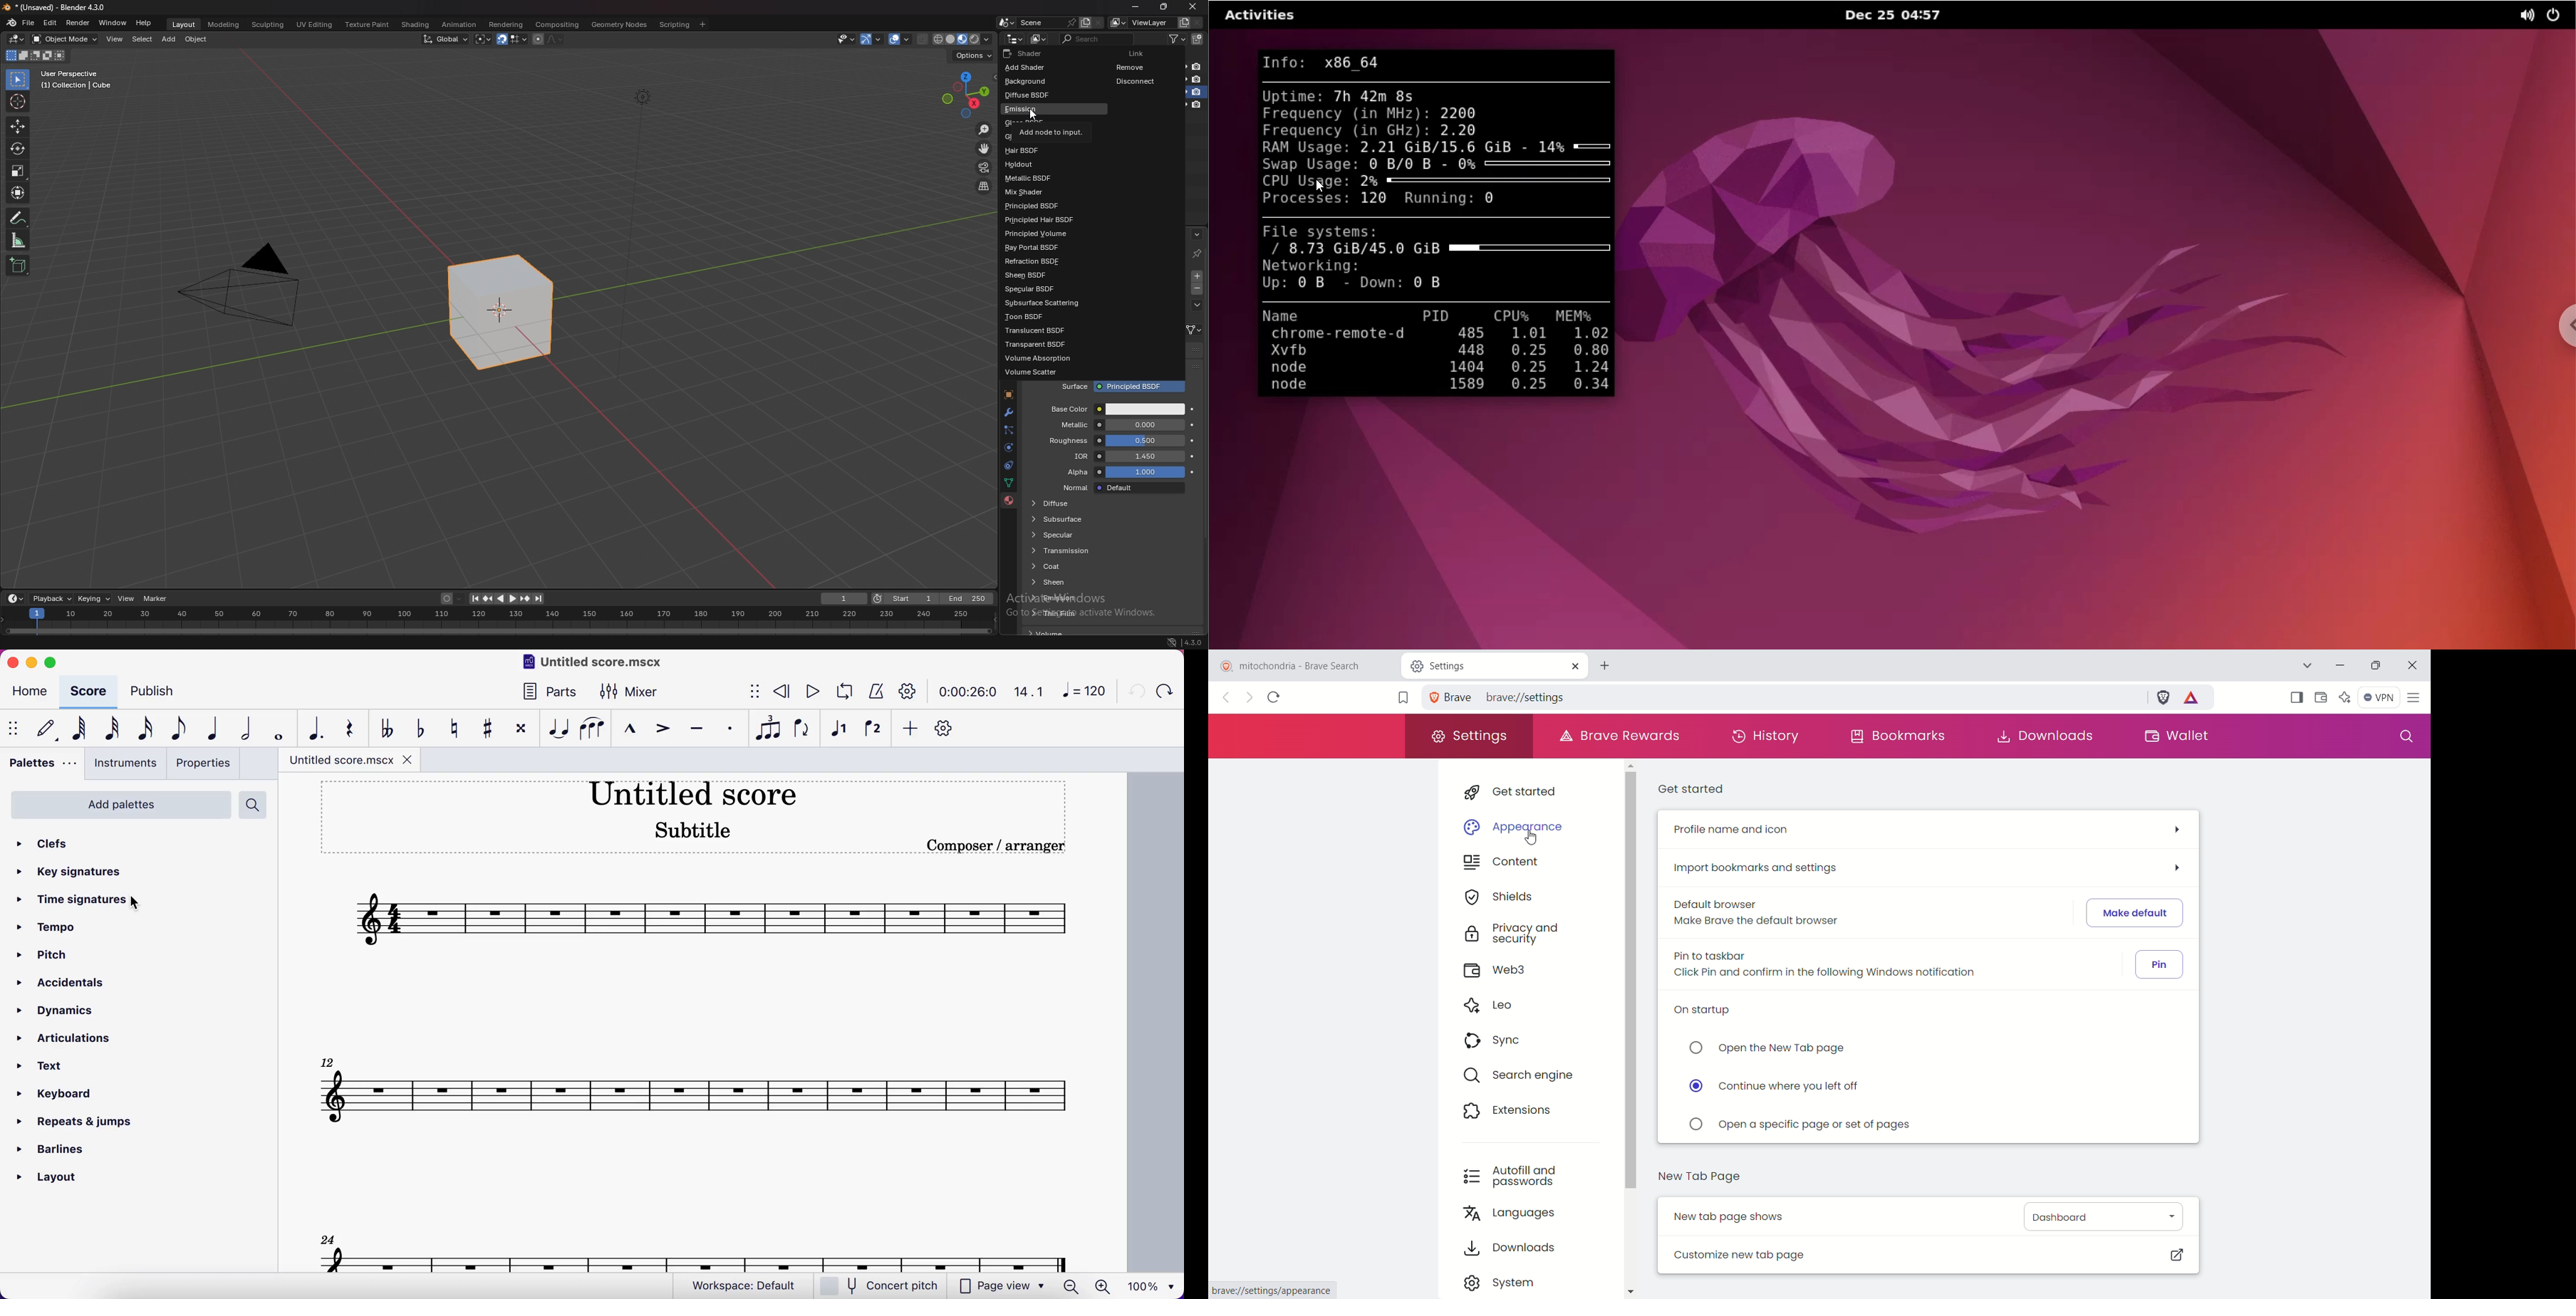  Describe the element at coordinates (2164, 697) in the screenshot. I see `brave schields` at that location.